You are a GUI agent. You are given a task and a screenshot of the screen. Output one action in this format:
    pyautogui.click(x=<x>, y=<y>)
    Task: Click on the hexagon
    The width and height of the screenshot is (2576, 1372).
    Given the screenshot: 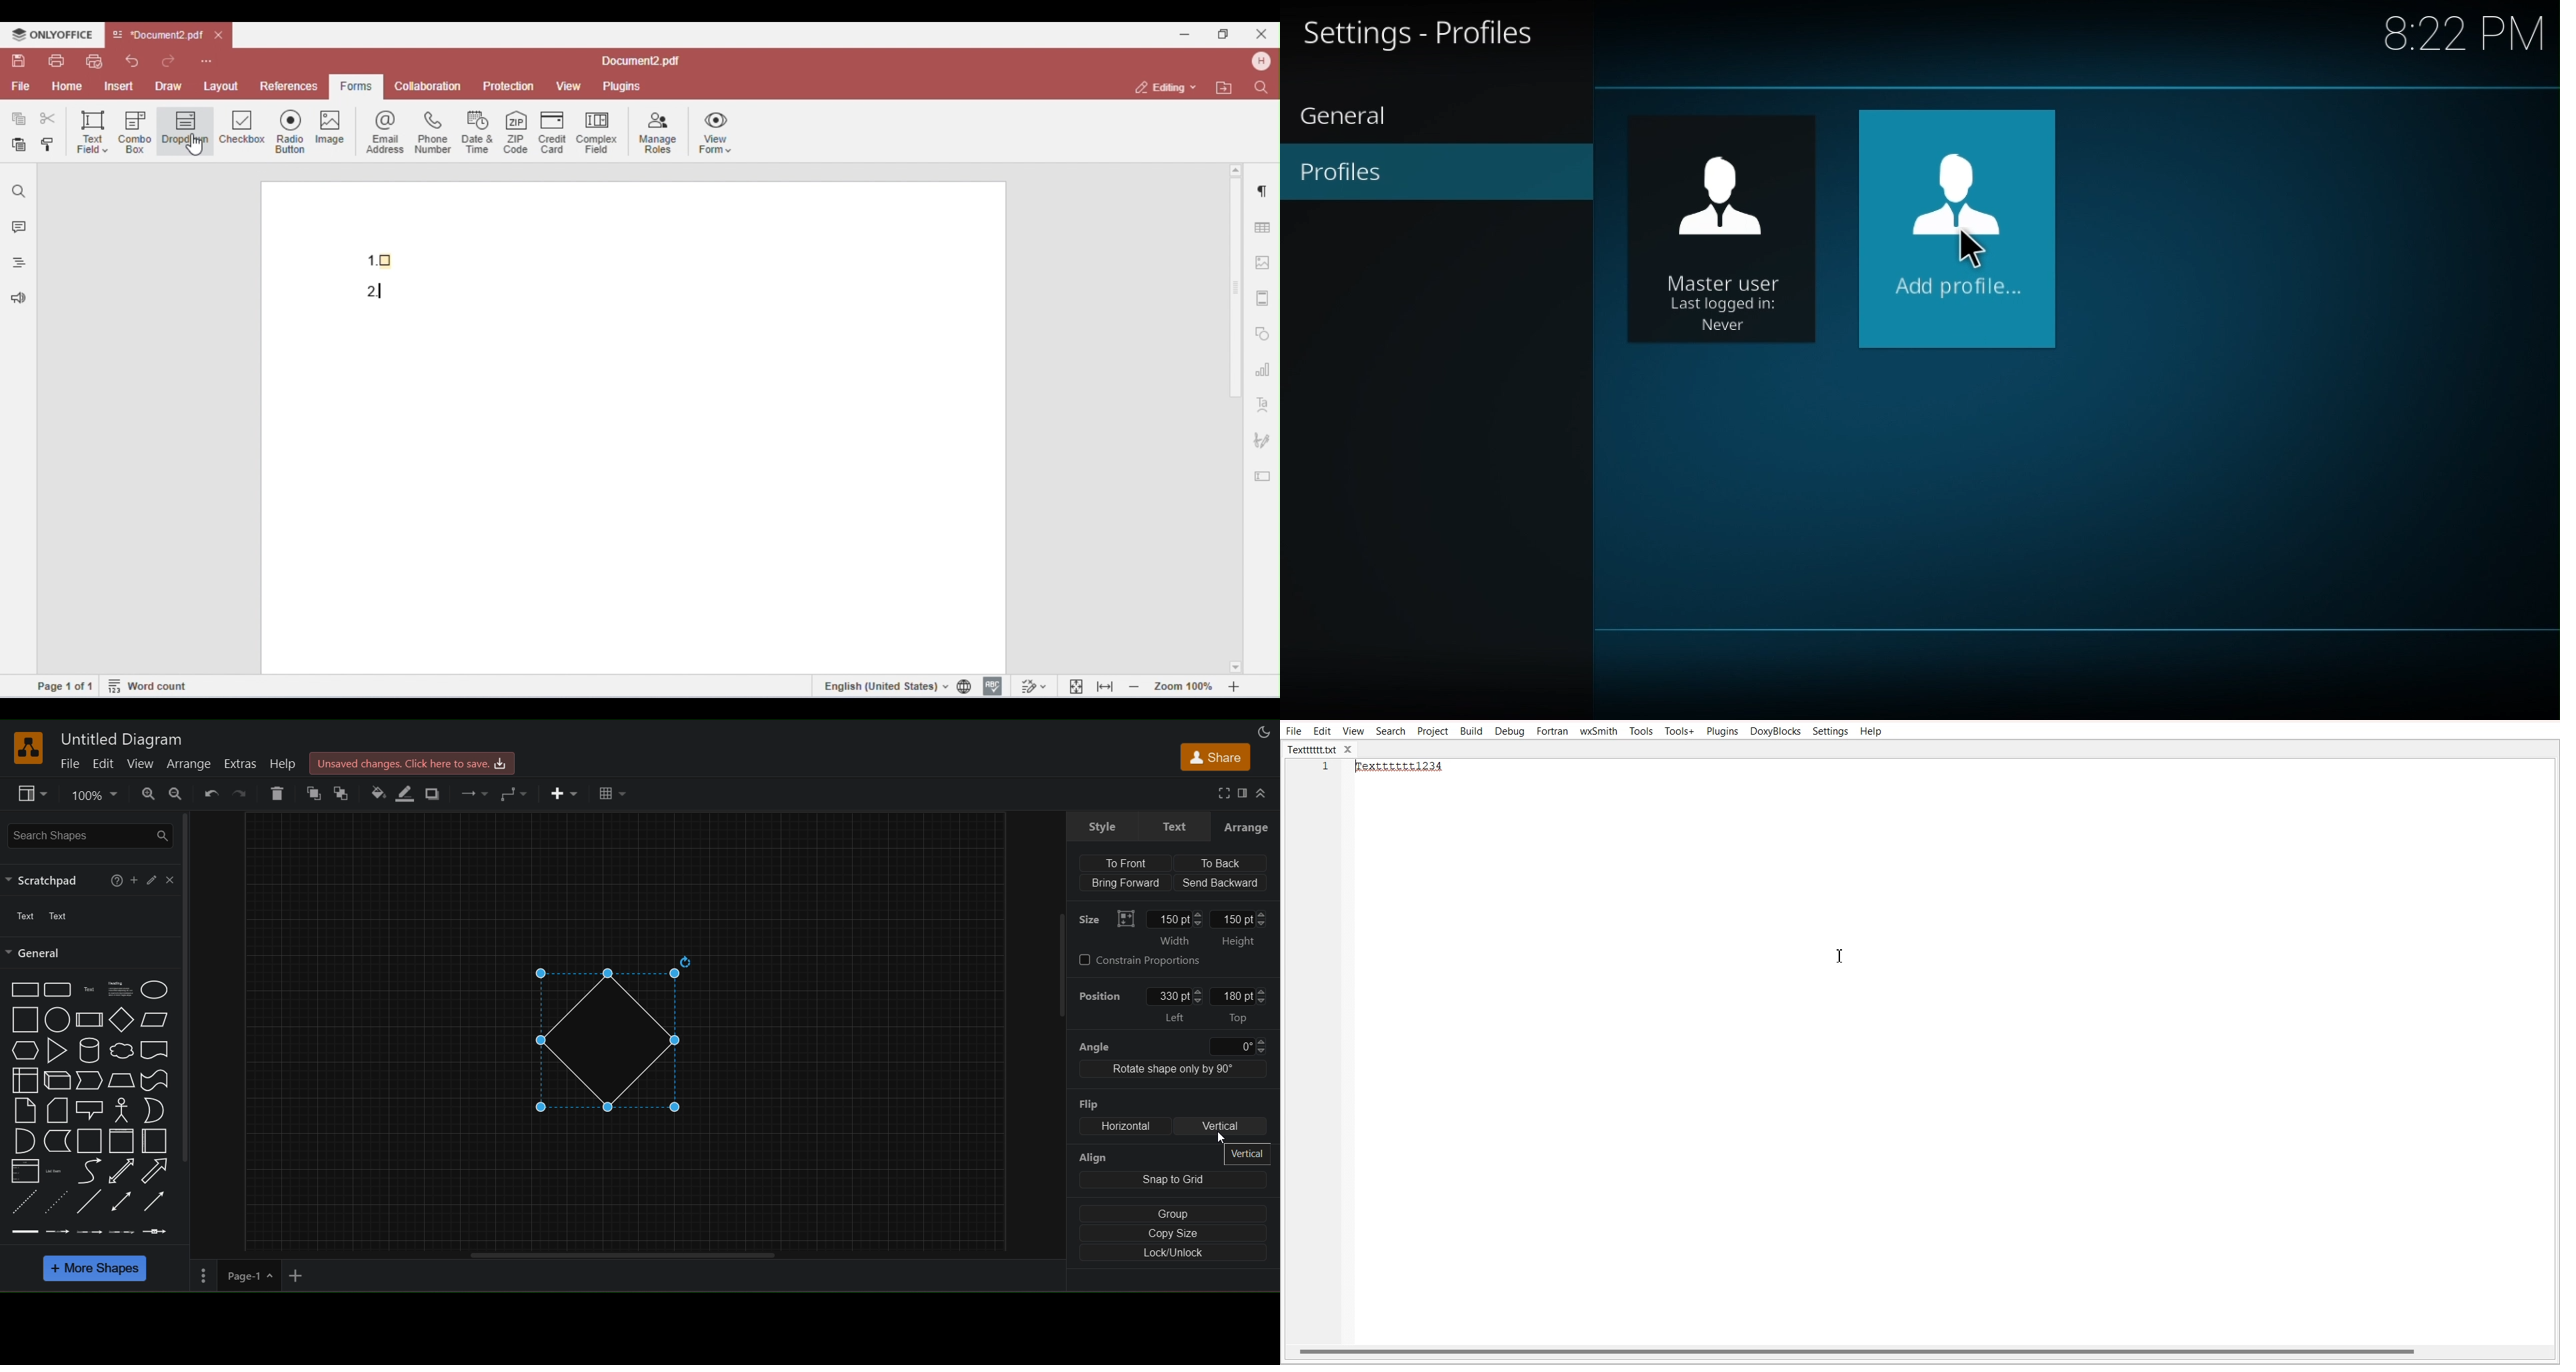 What is the action you would take?
    pyautogui.click(x=23, y=1050)
    